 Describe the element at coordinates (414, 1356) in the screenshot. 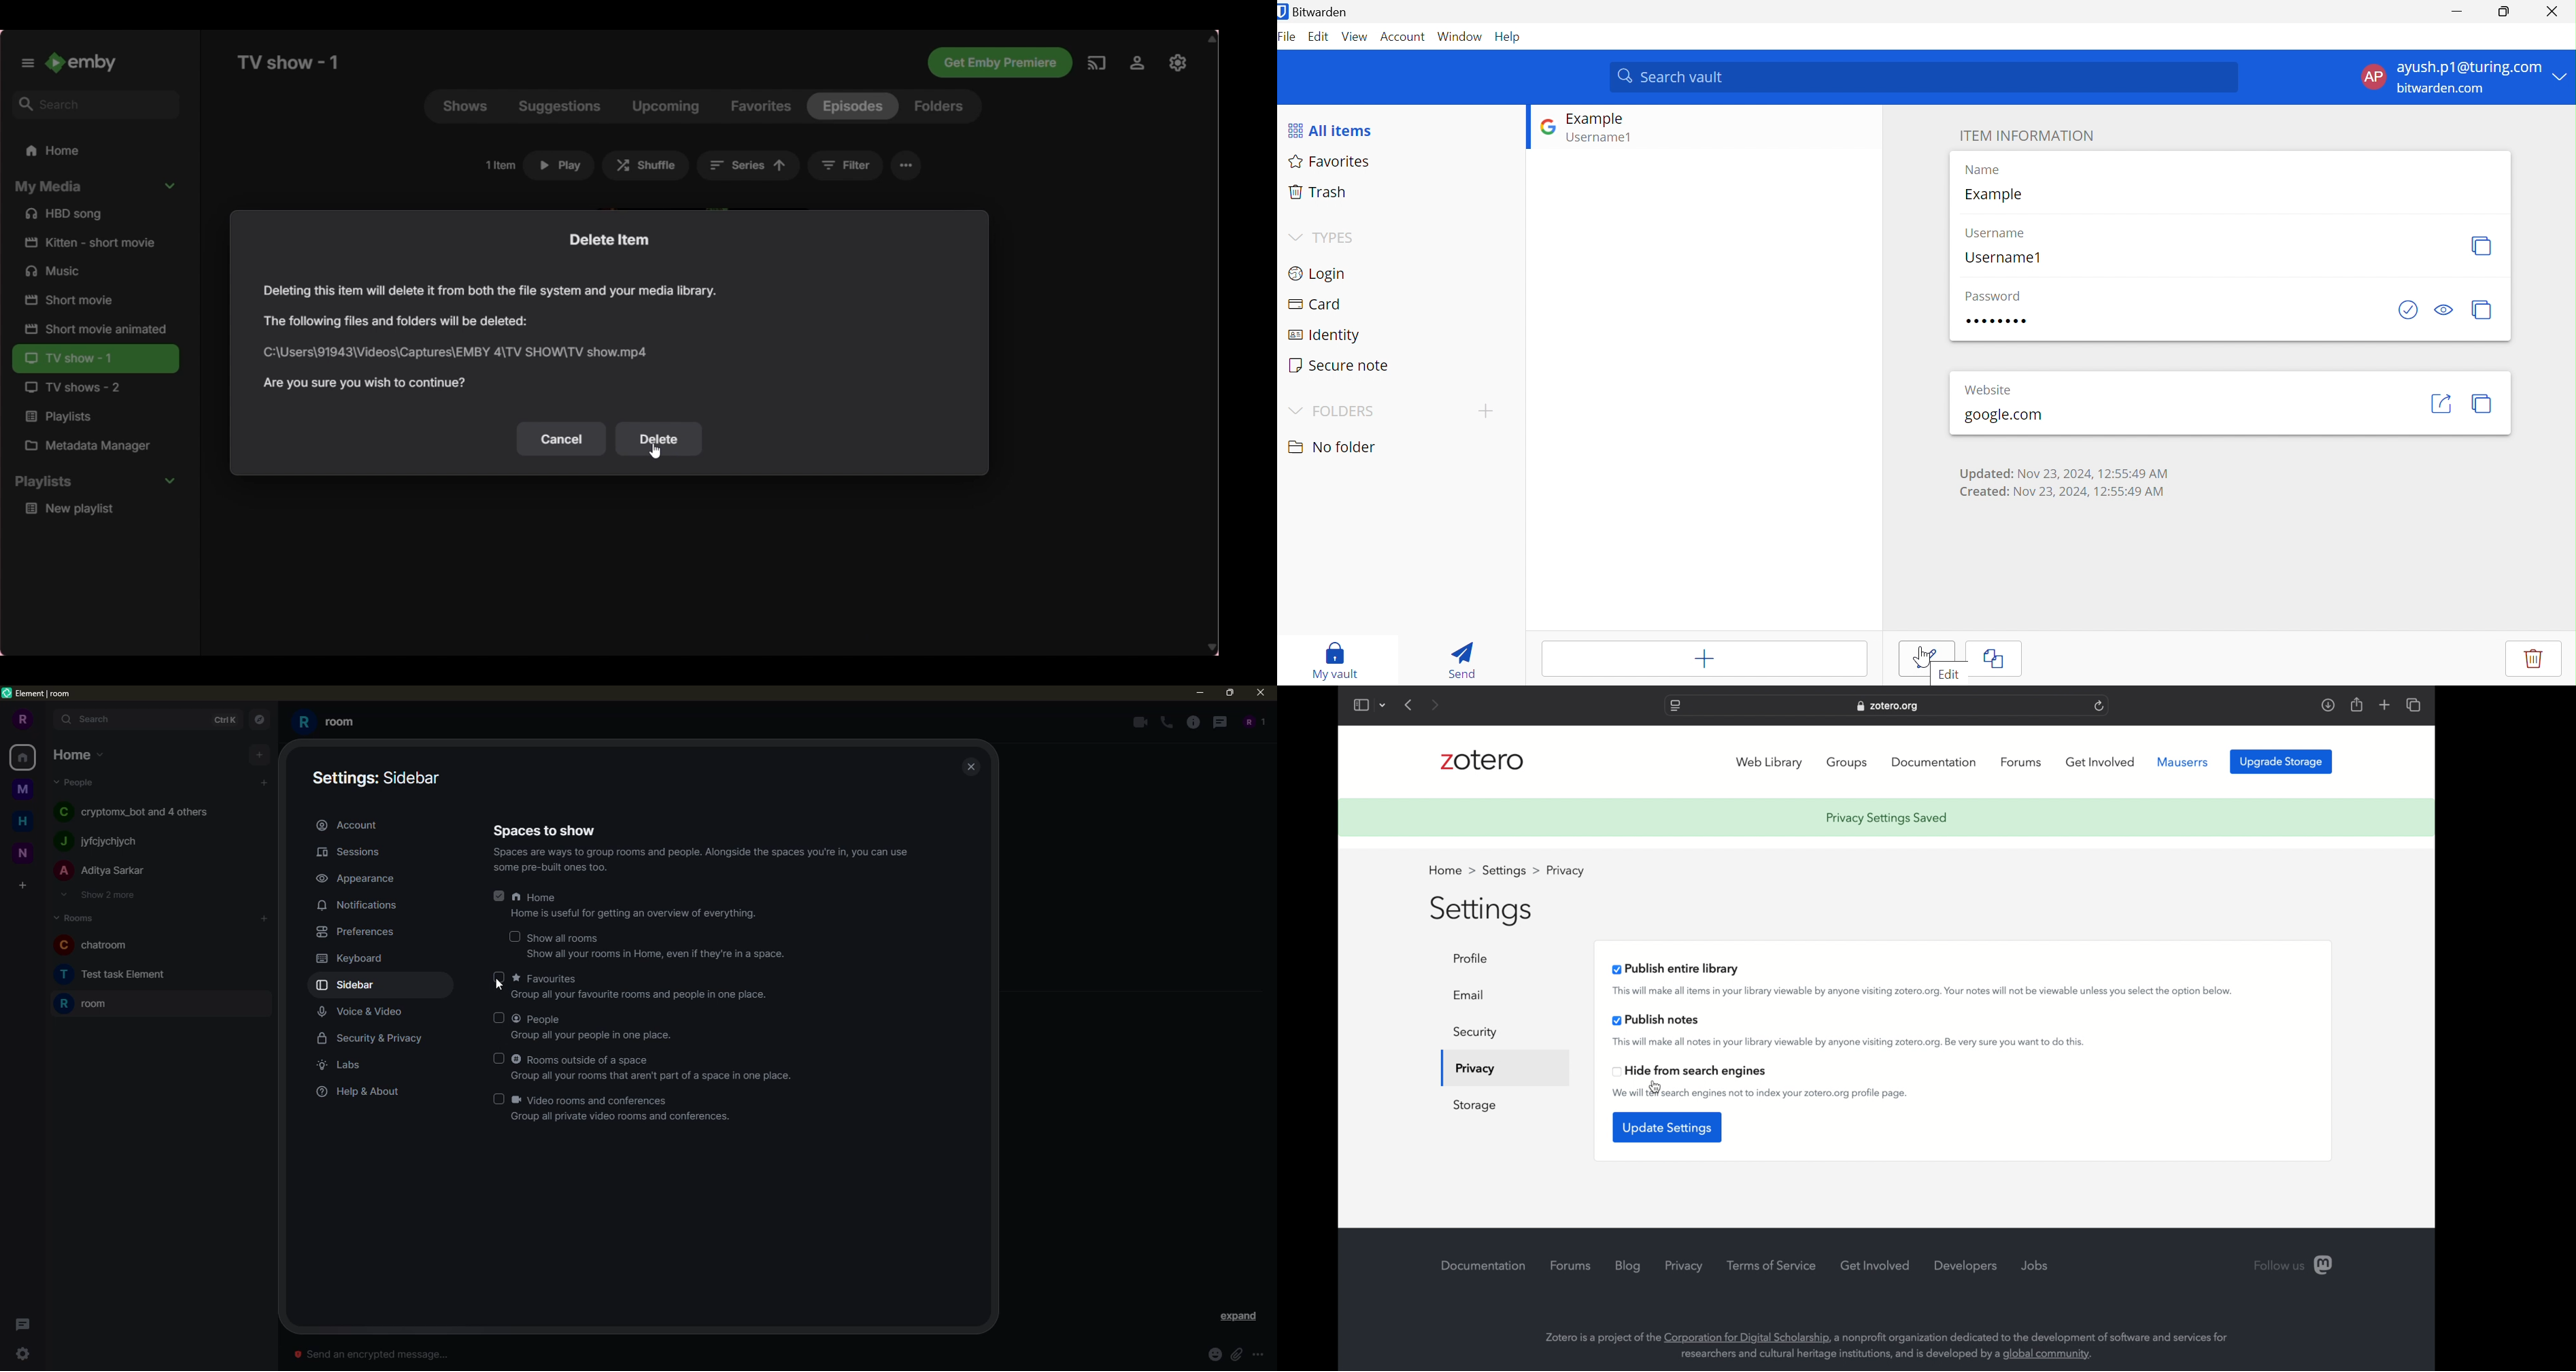

I see `© Send an encrypted message...` at that location.